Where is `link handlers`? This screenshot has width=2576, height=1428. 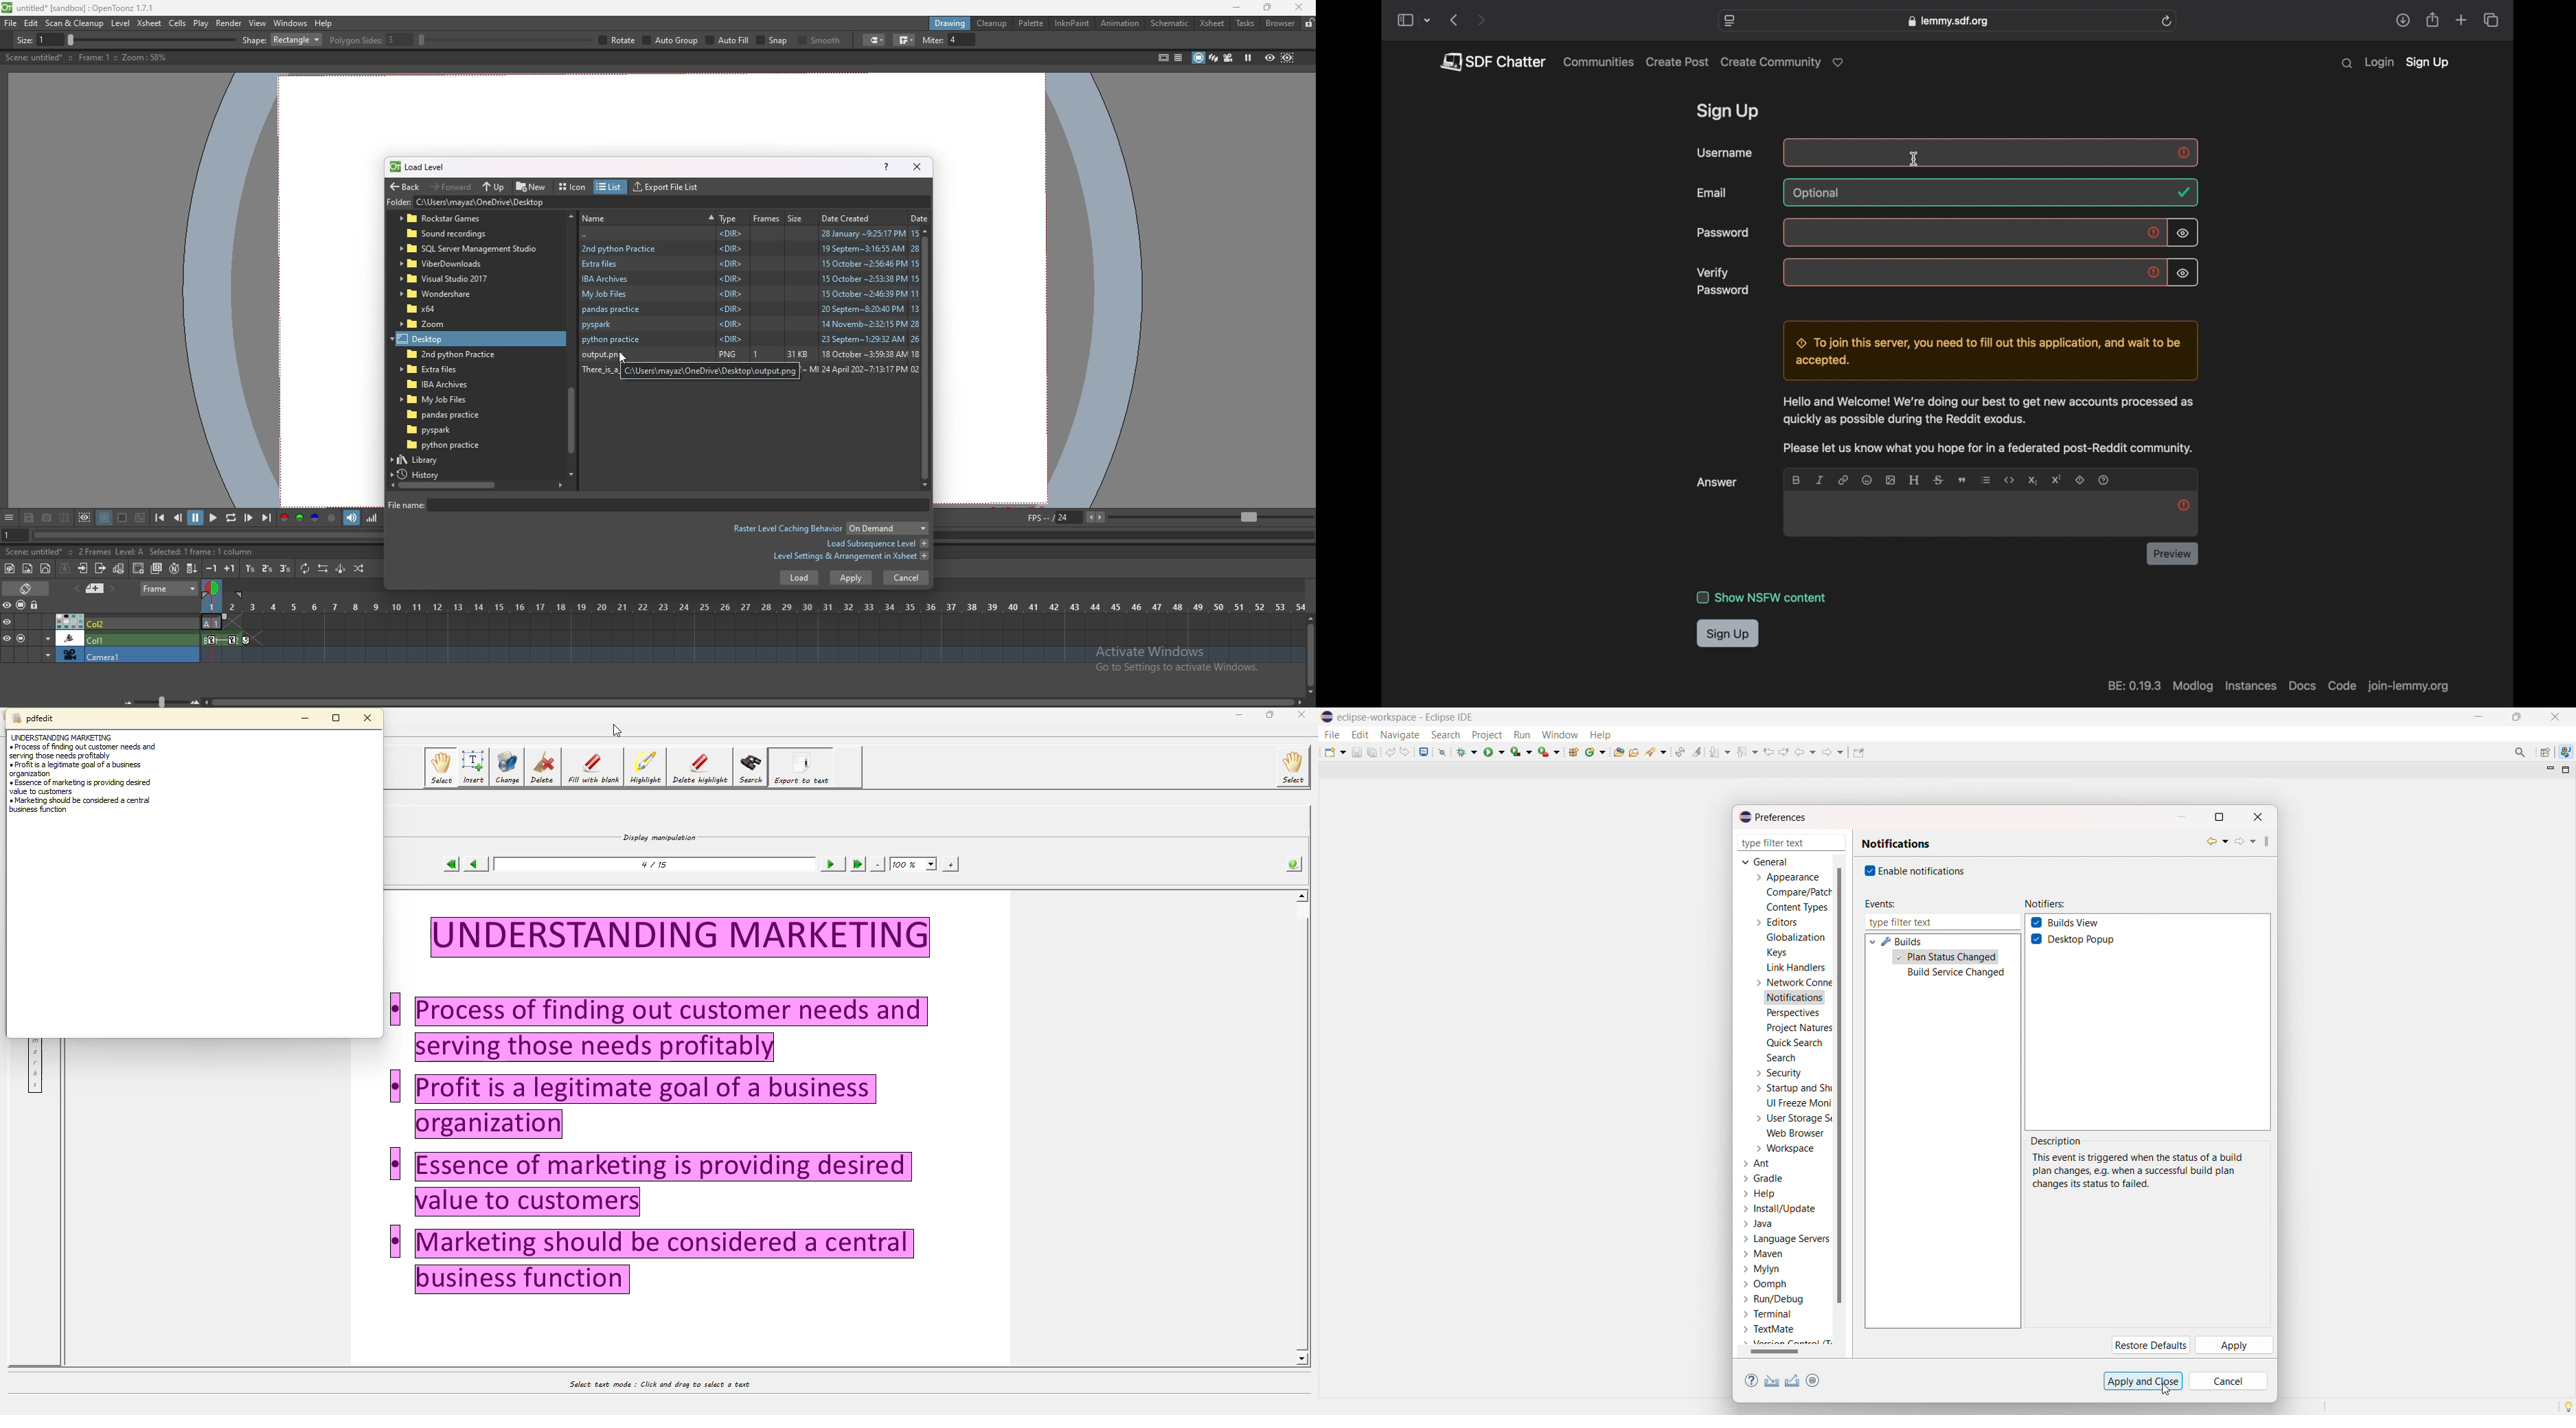 link handlers is located at coordinates (1796, 968).